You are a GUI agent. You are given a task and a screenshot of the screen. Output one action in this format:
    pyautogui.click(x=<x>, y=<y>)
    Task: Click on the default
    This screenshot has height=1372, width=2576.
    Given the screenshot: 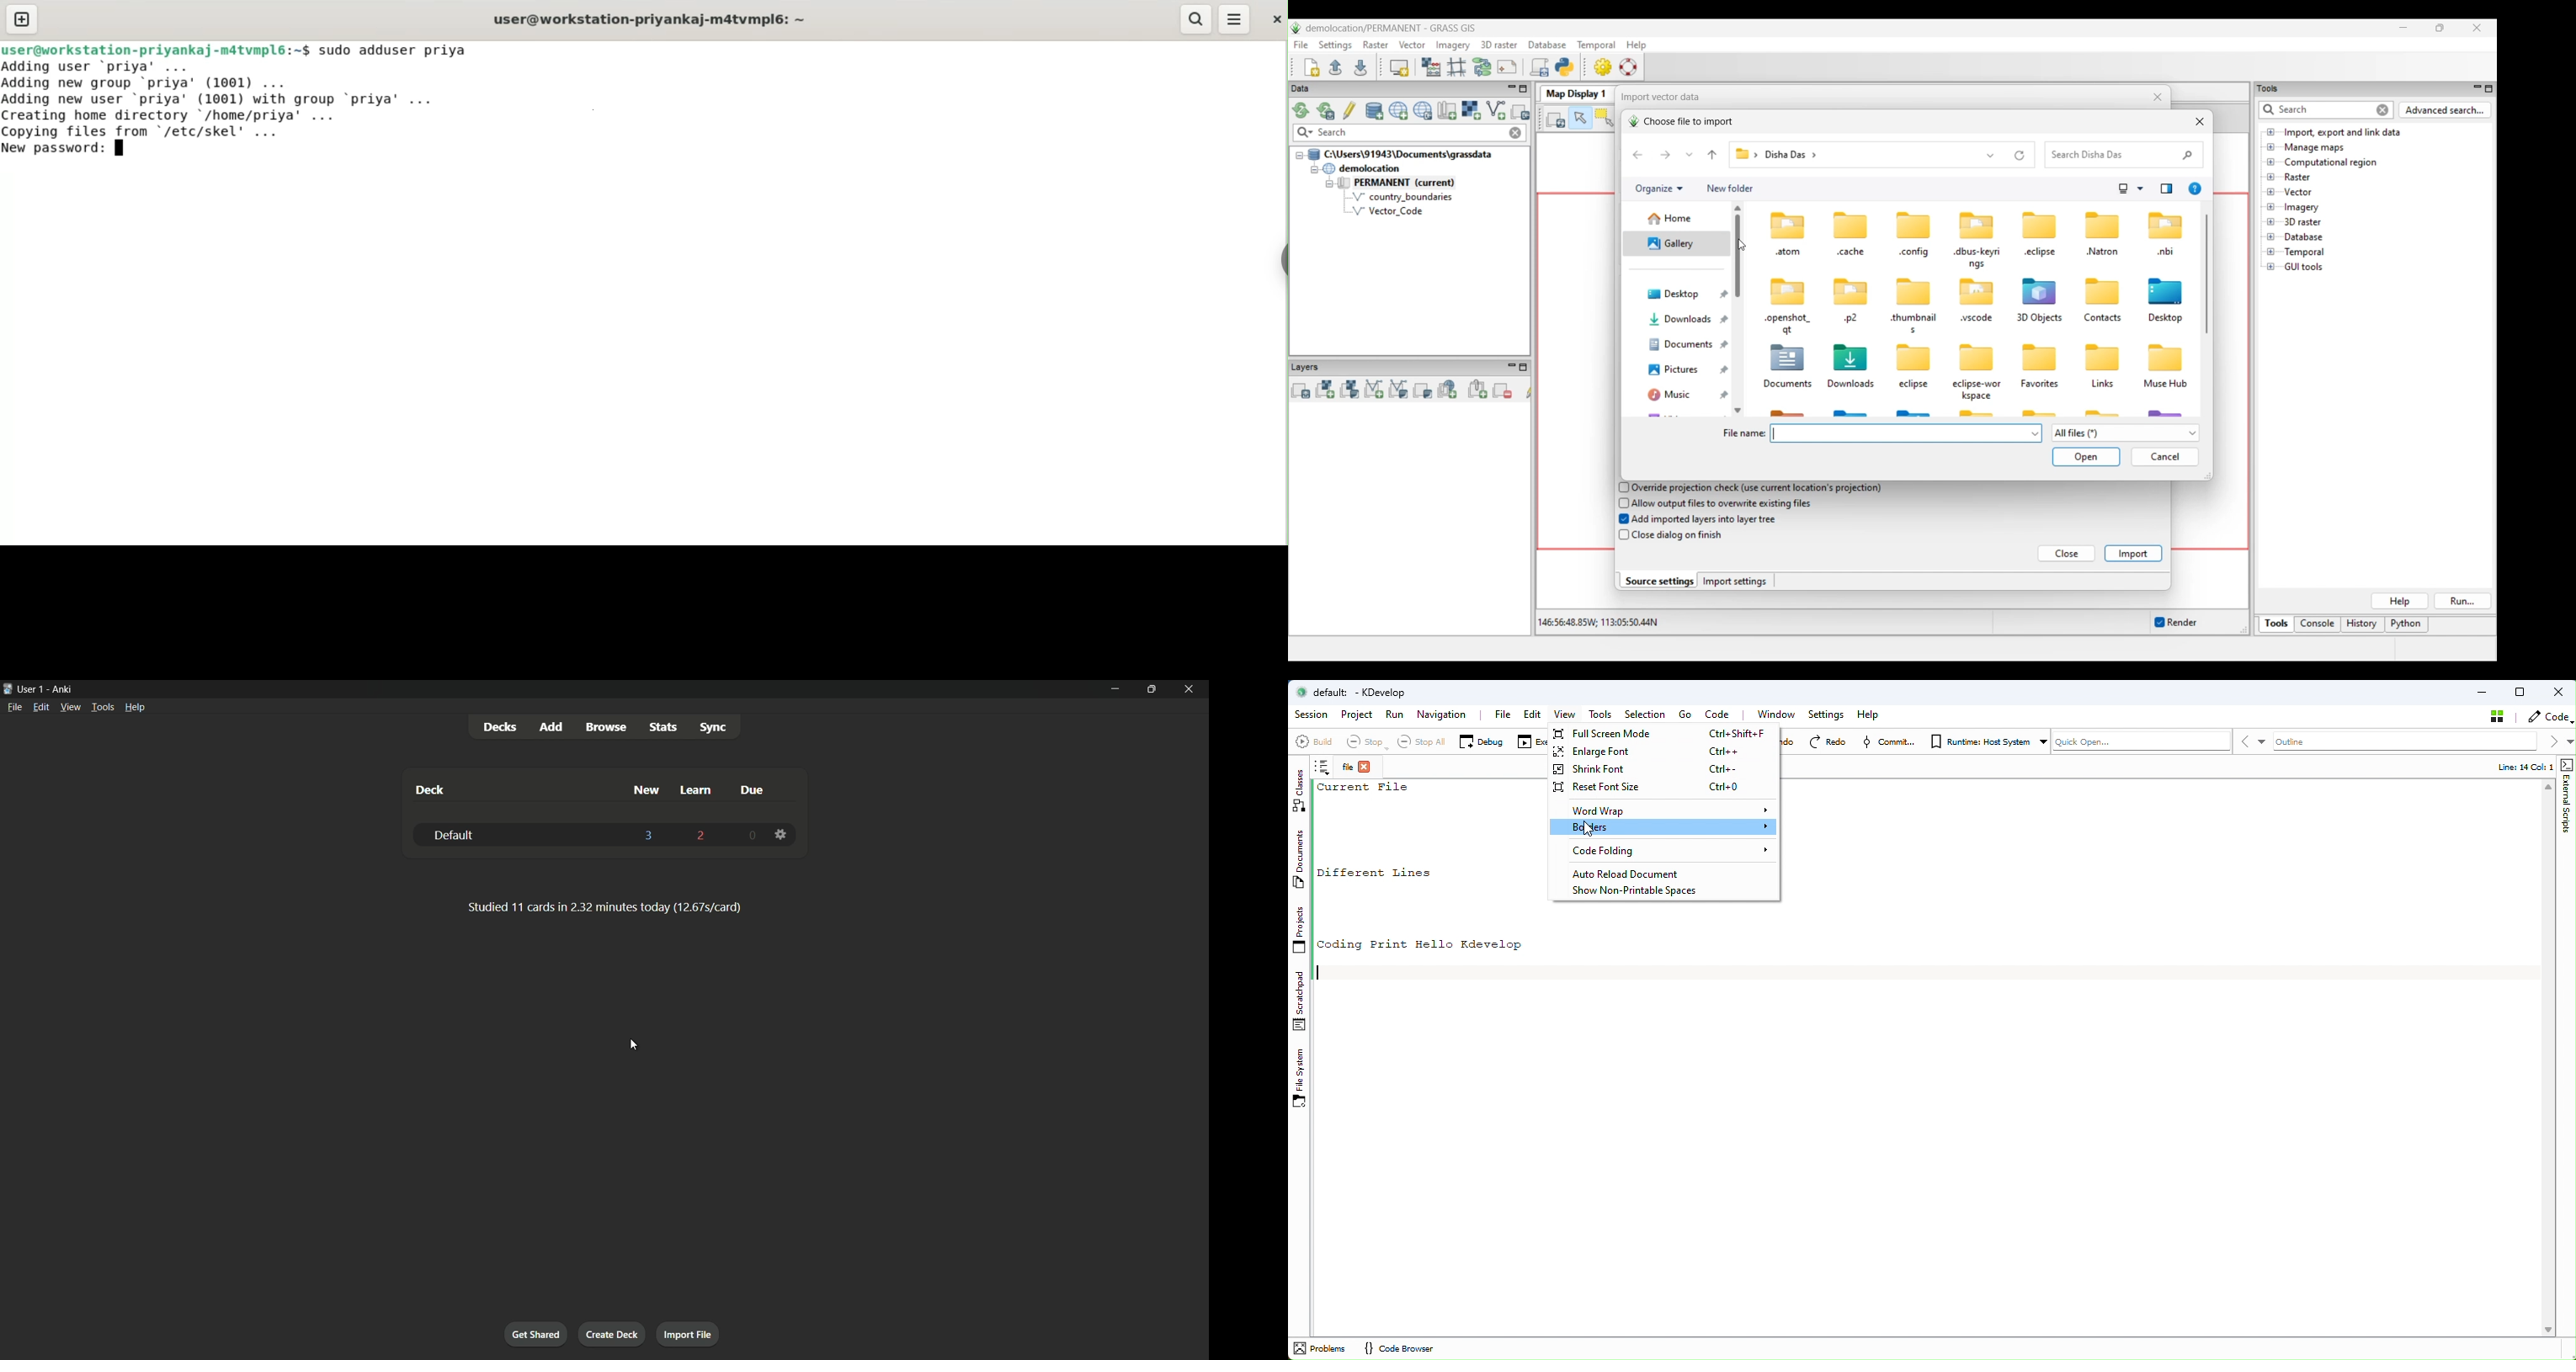 What is the action you would take?
    pyautogui.click(x=455, y=834)
    